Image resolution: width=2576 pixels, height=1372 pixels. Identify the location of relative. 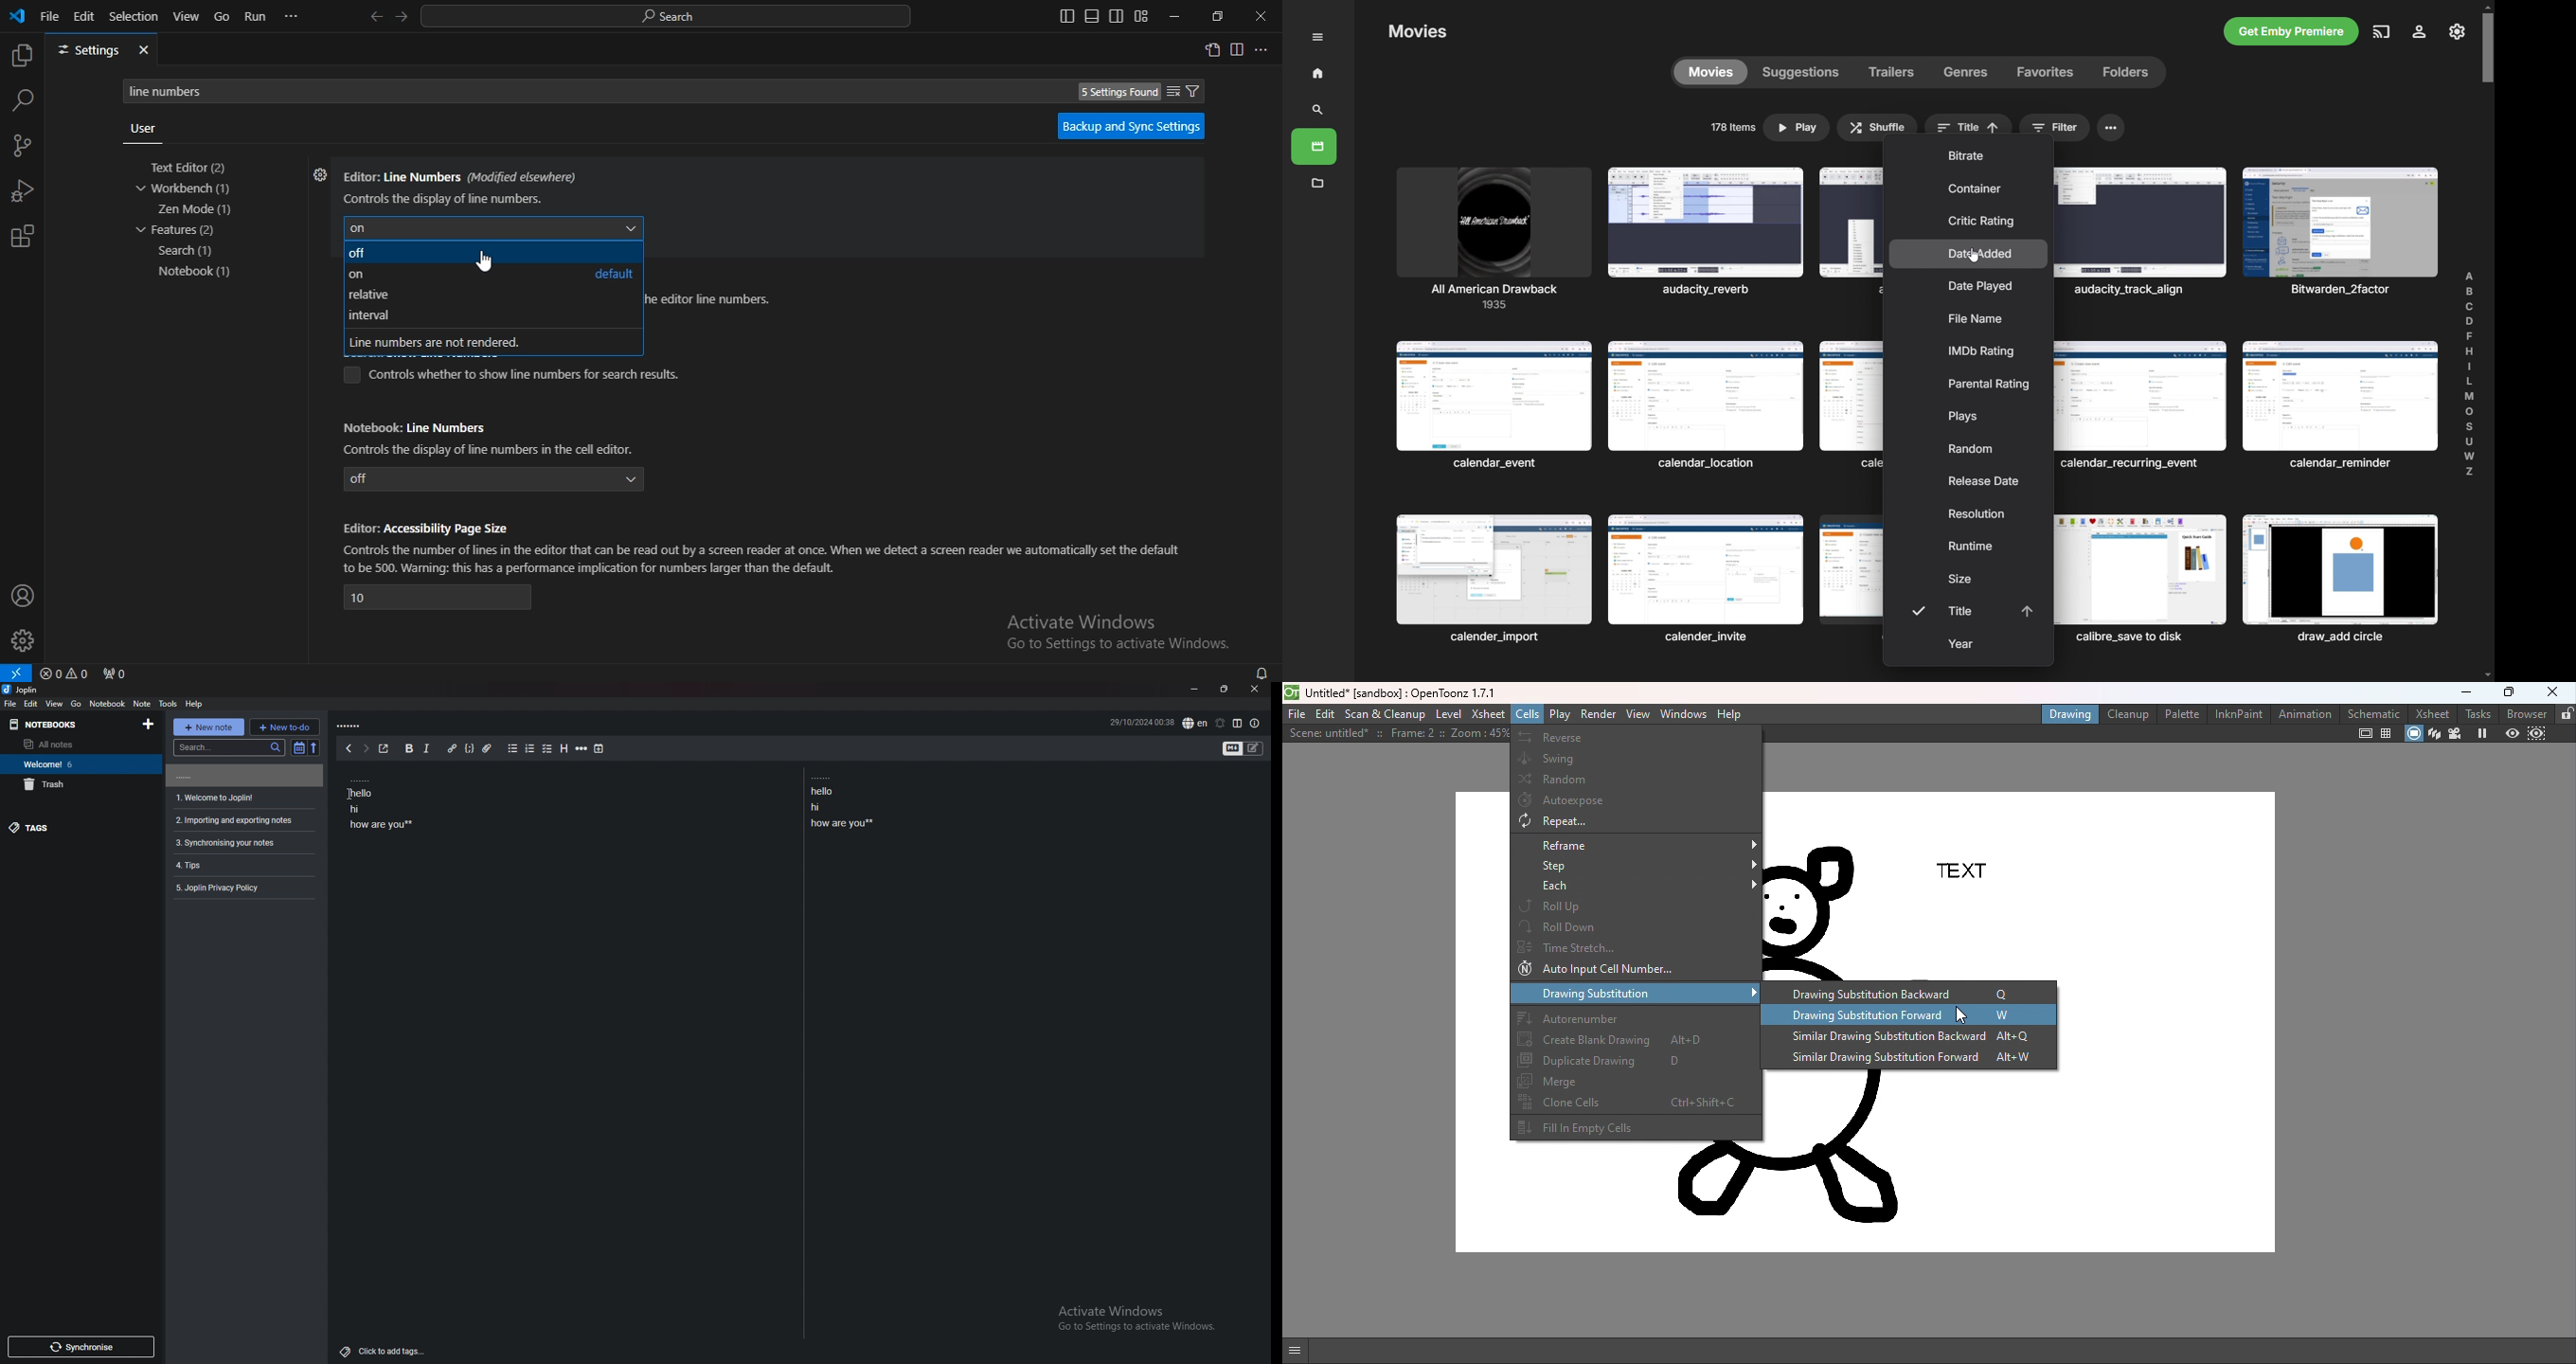
(375, 295).